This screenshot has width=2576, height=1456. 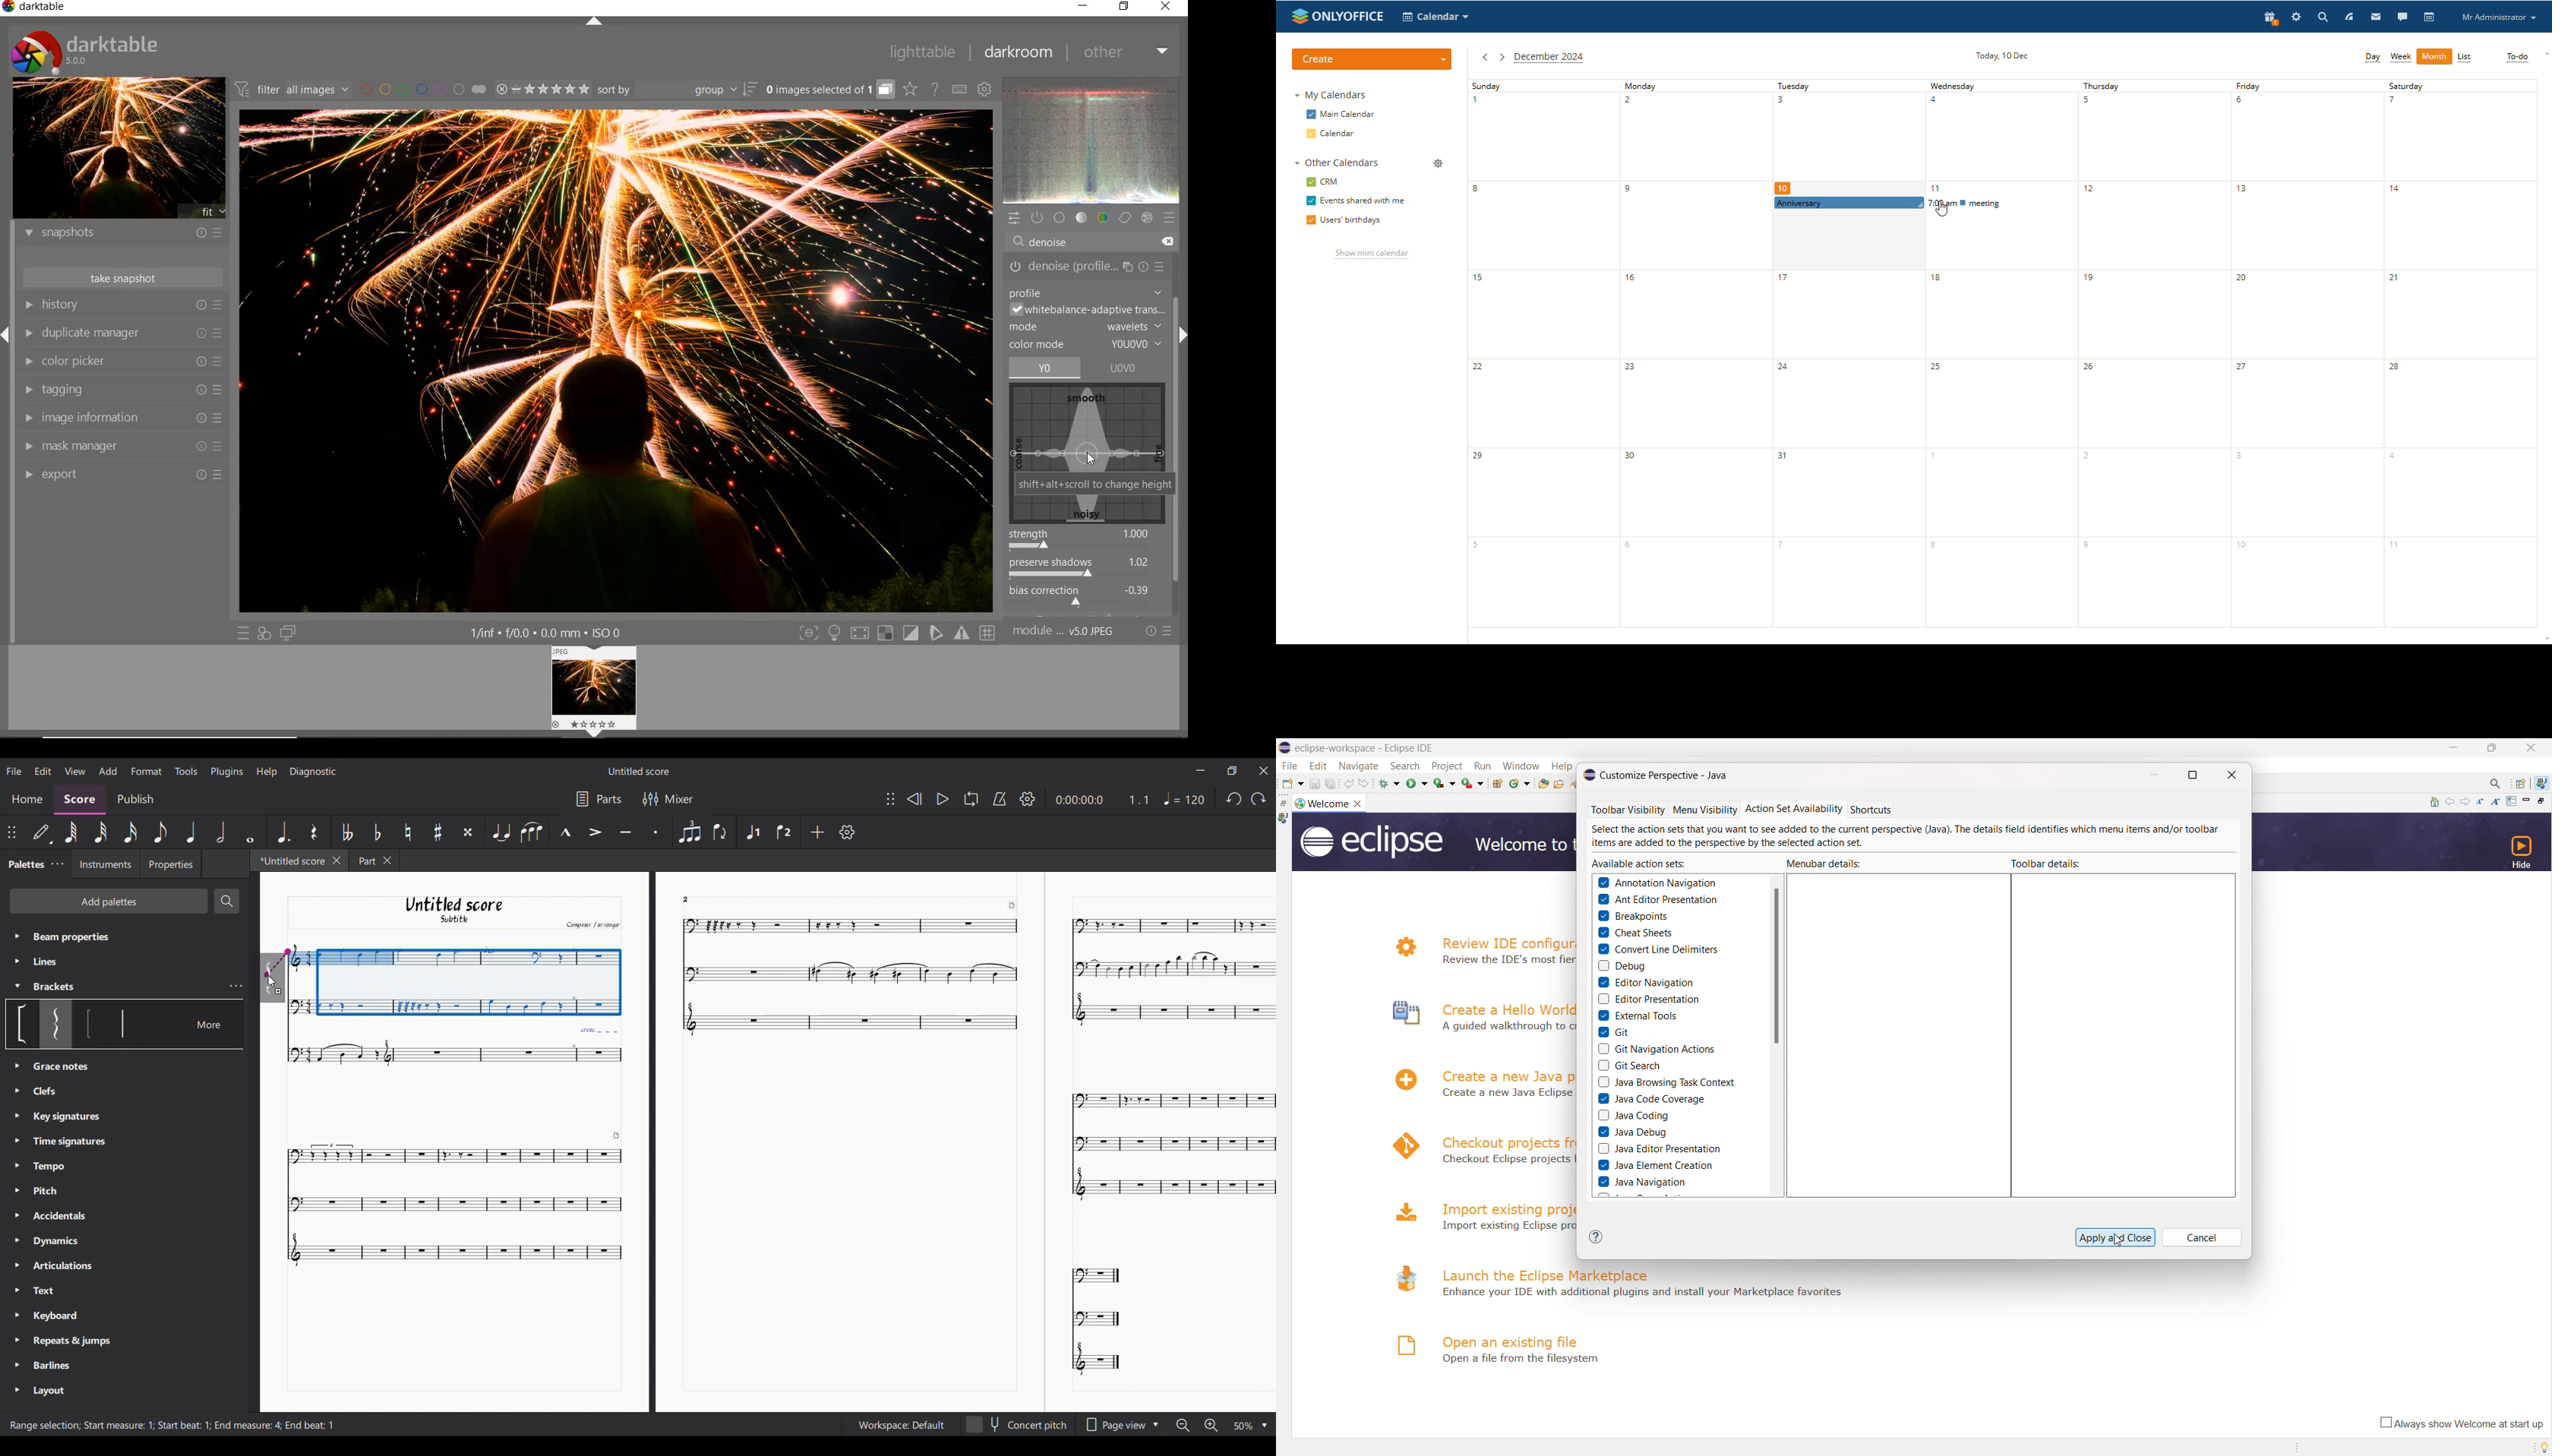 What do you see at coordinates (909, 88) in the screenshot?
I see `click to change overlays on thumbnails` at bounding box center [909, 88].